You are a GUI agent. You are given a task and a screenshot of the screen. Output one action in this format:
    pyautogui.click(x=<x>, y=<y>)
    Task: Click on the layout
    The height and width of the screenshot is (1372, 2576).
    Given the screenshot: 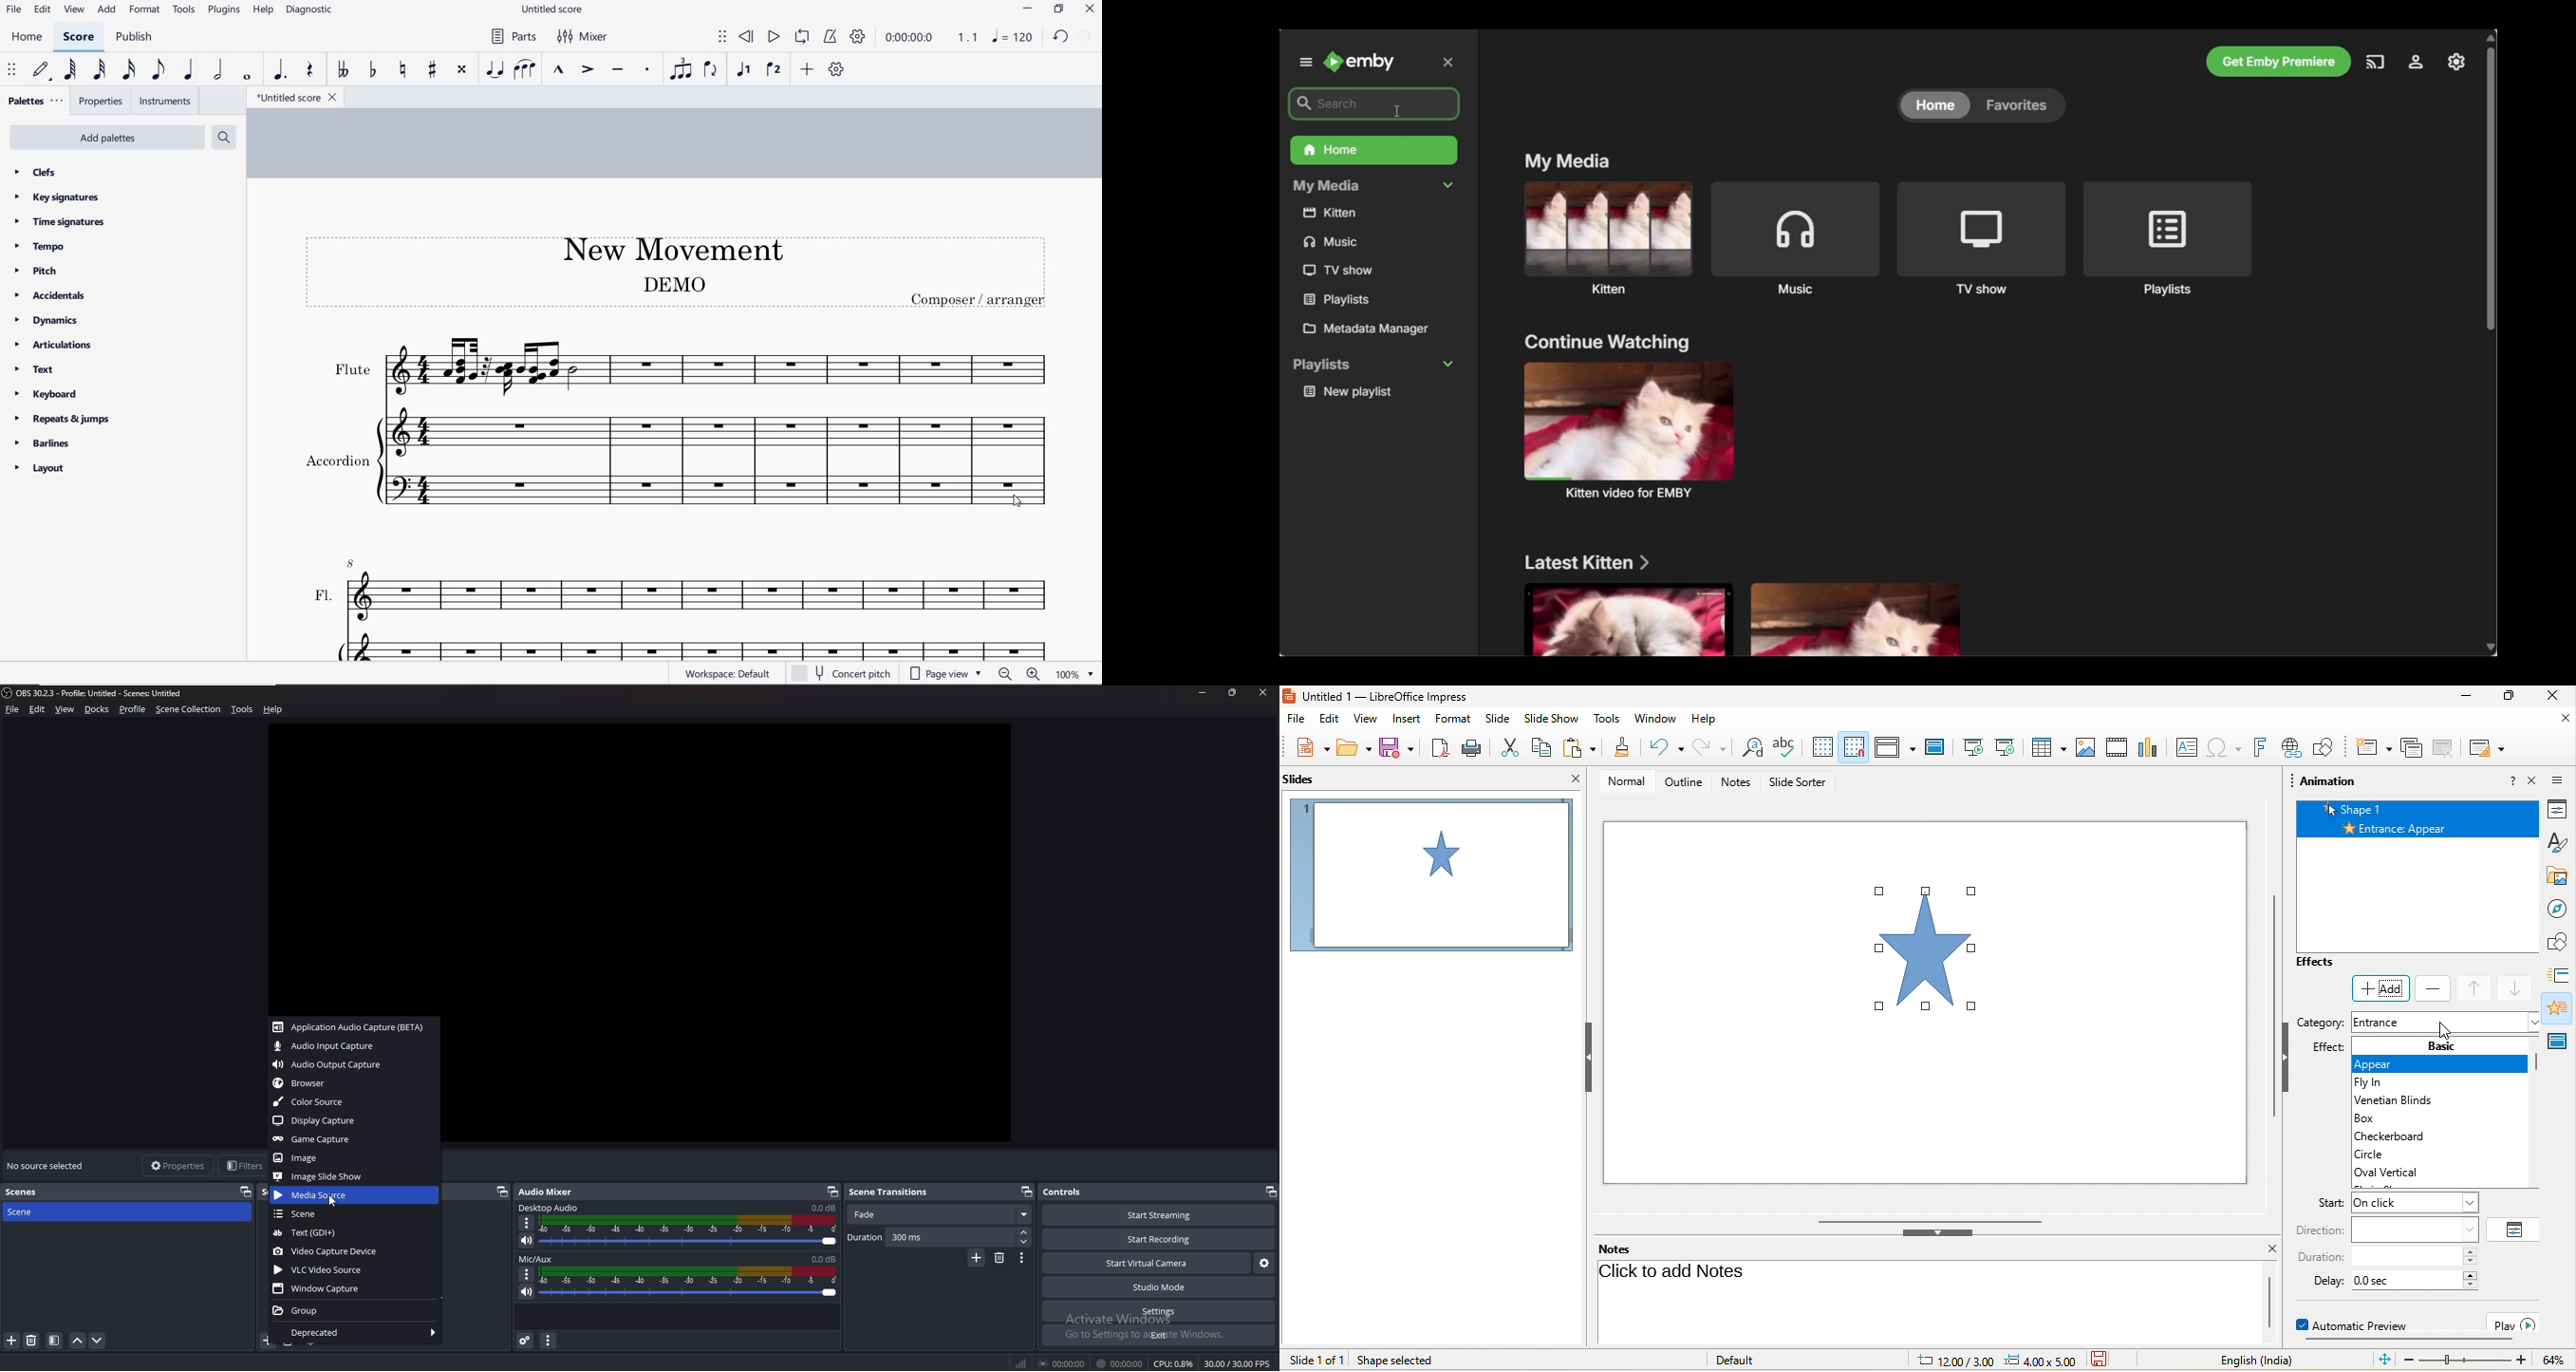 What is the action you would take?
    pyautogui.click(x=42, y=468)
    